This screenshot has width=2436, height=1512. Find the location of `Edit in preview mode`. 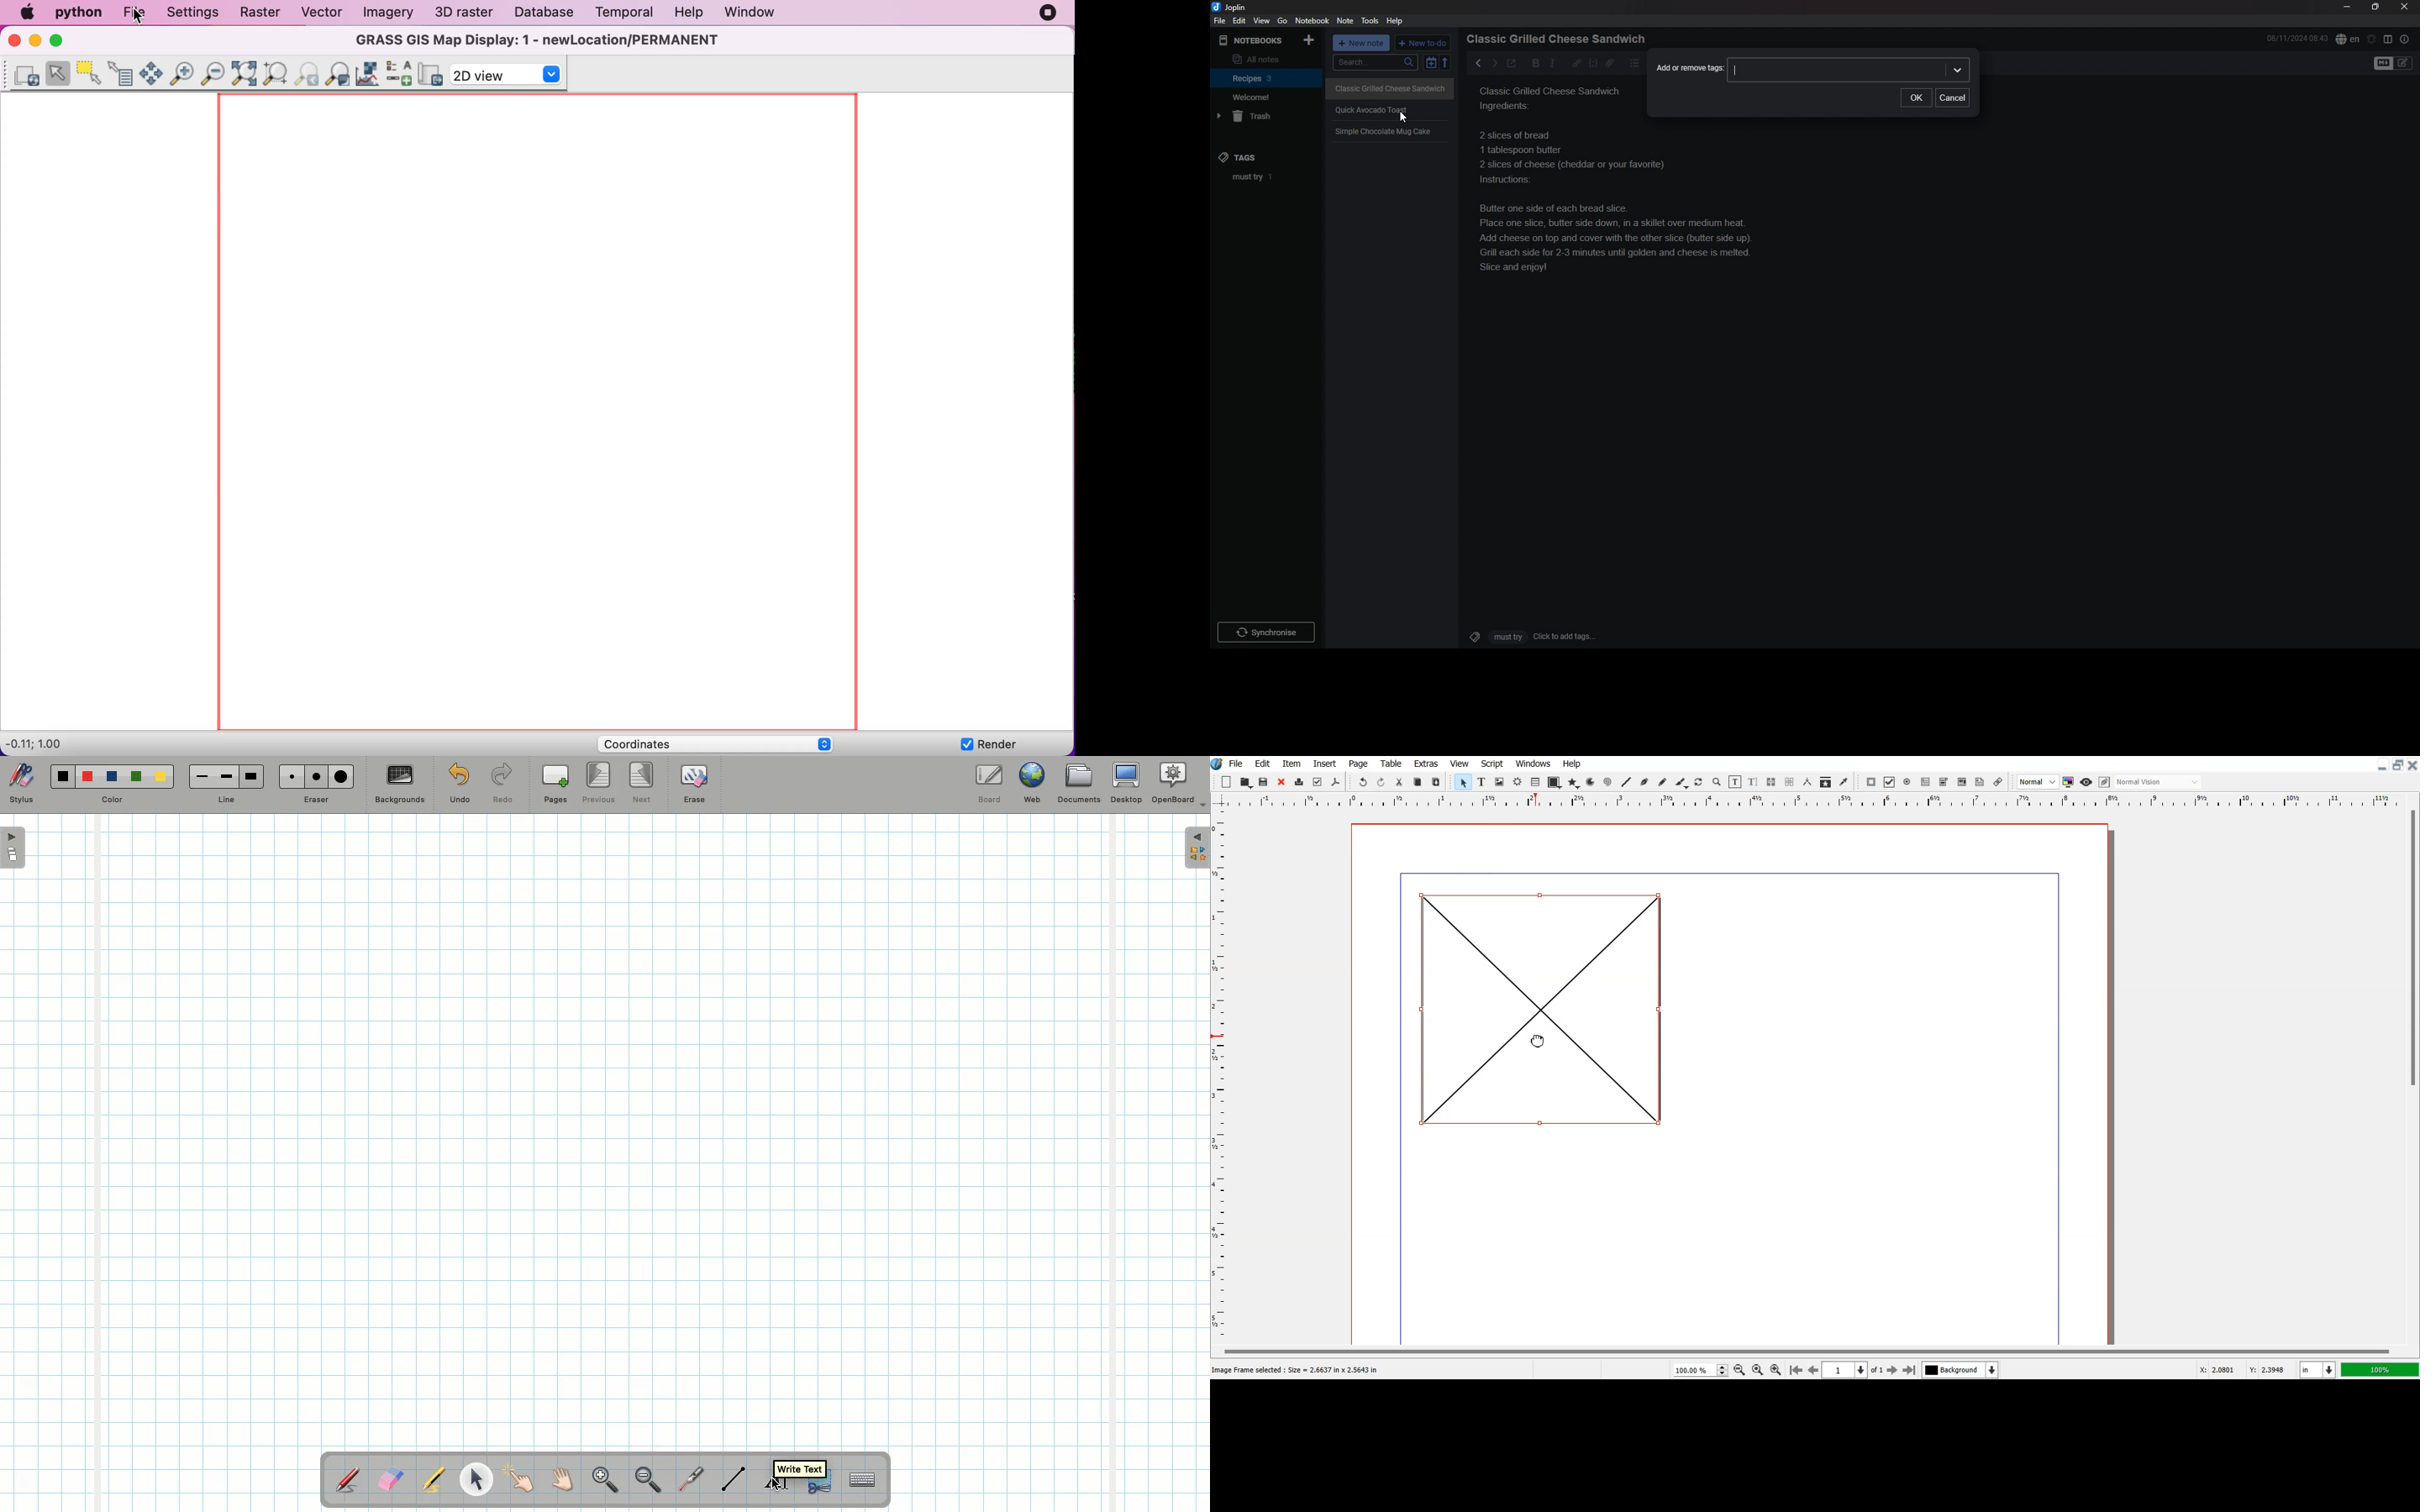

Edit in preview mode is located at coordinates (2105, 782).